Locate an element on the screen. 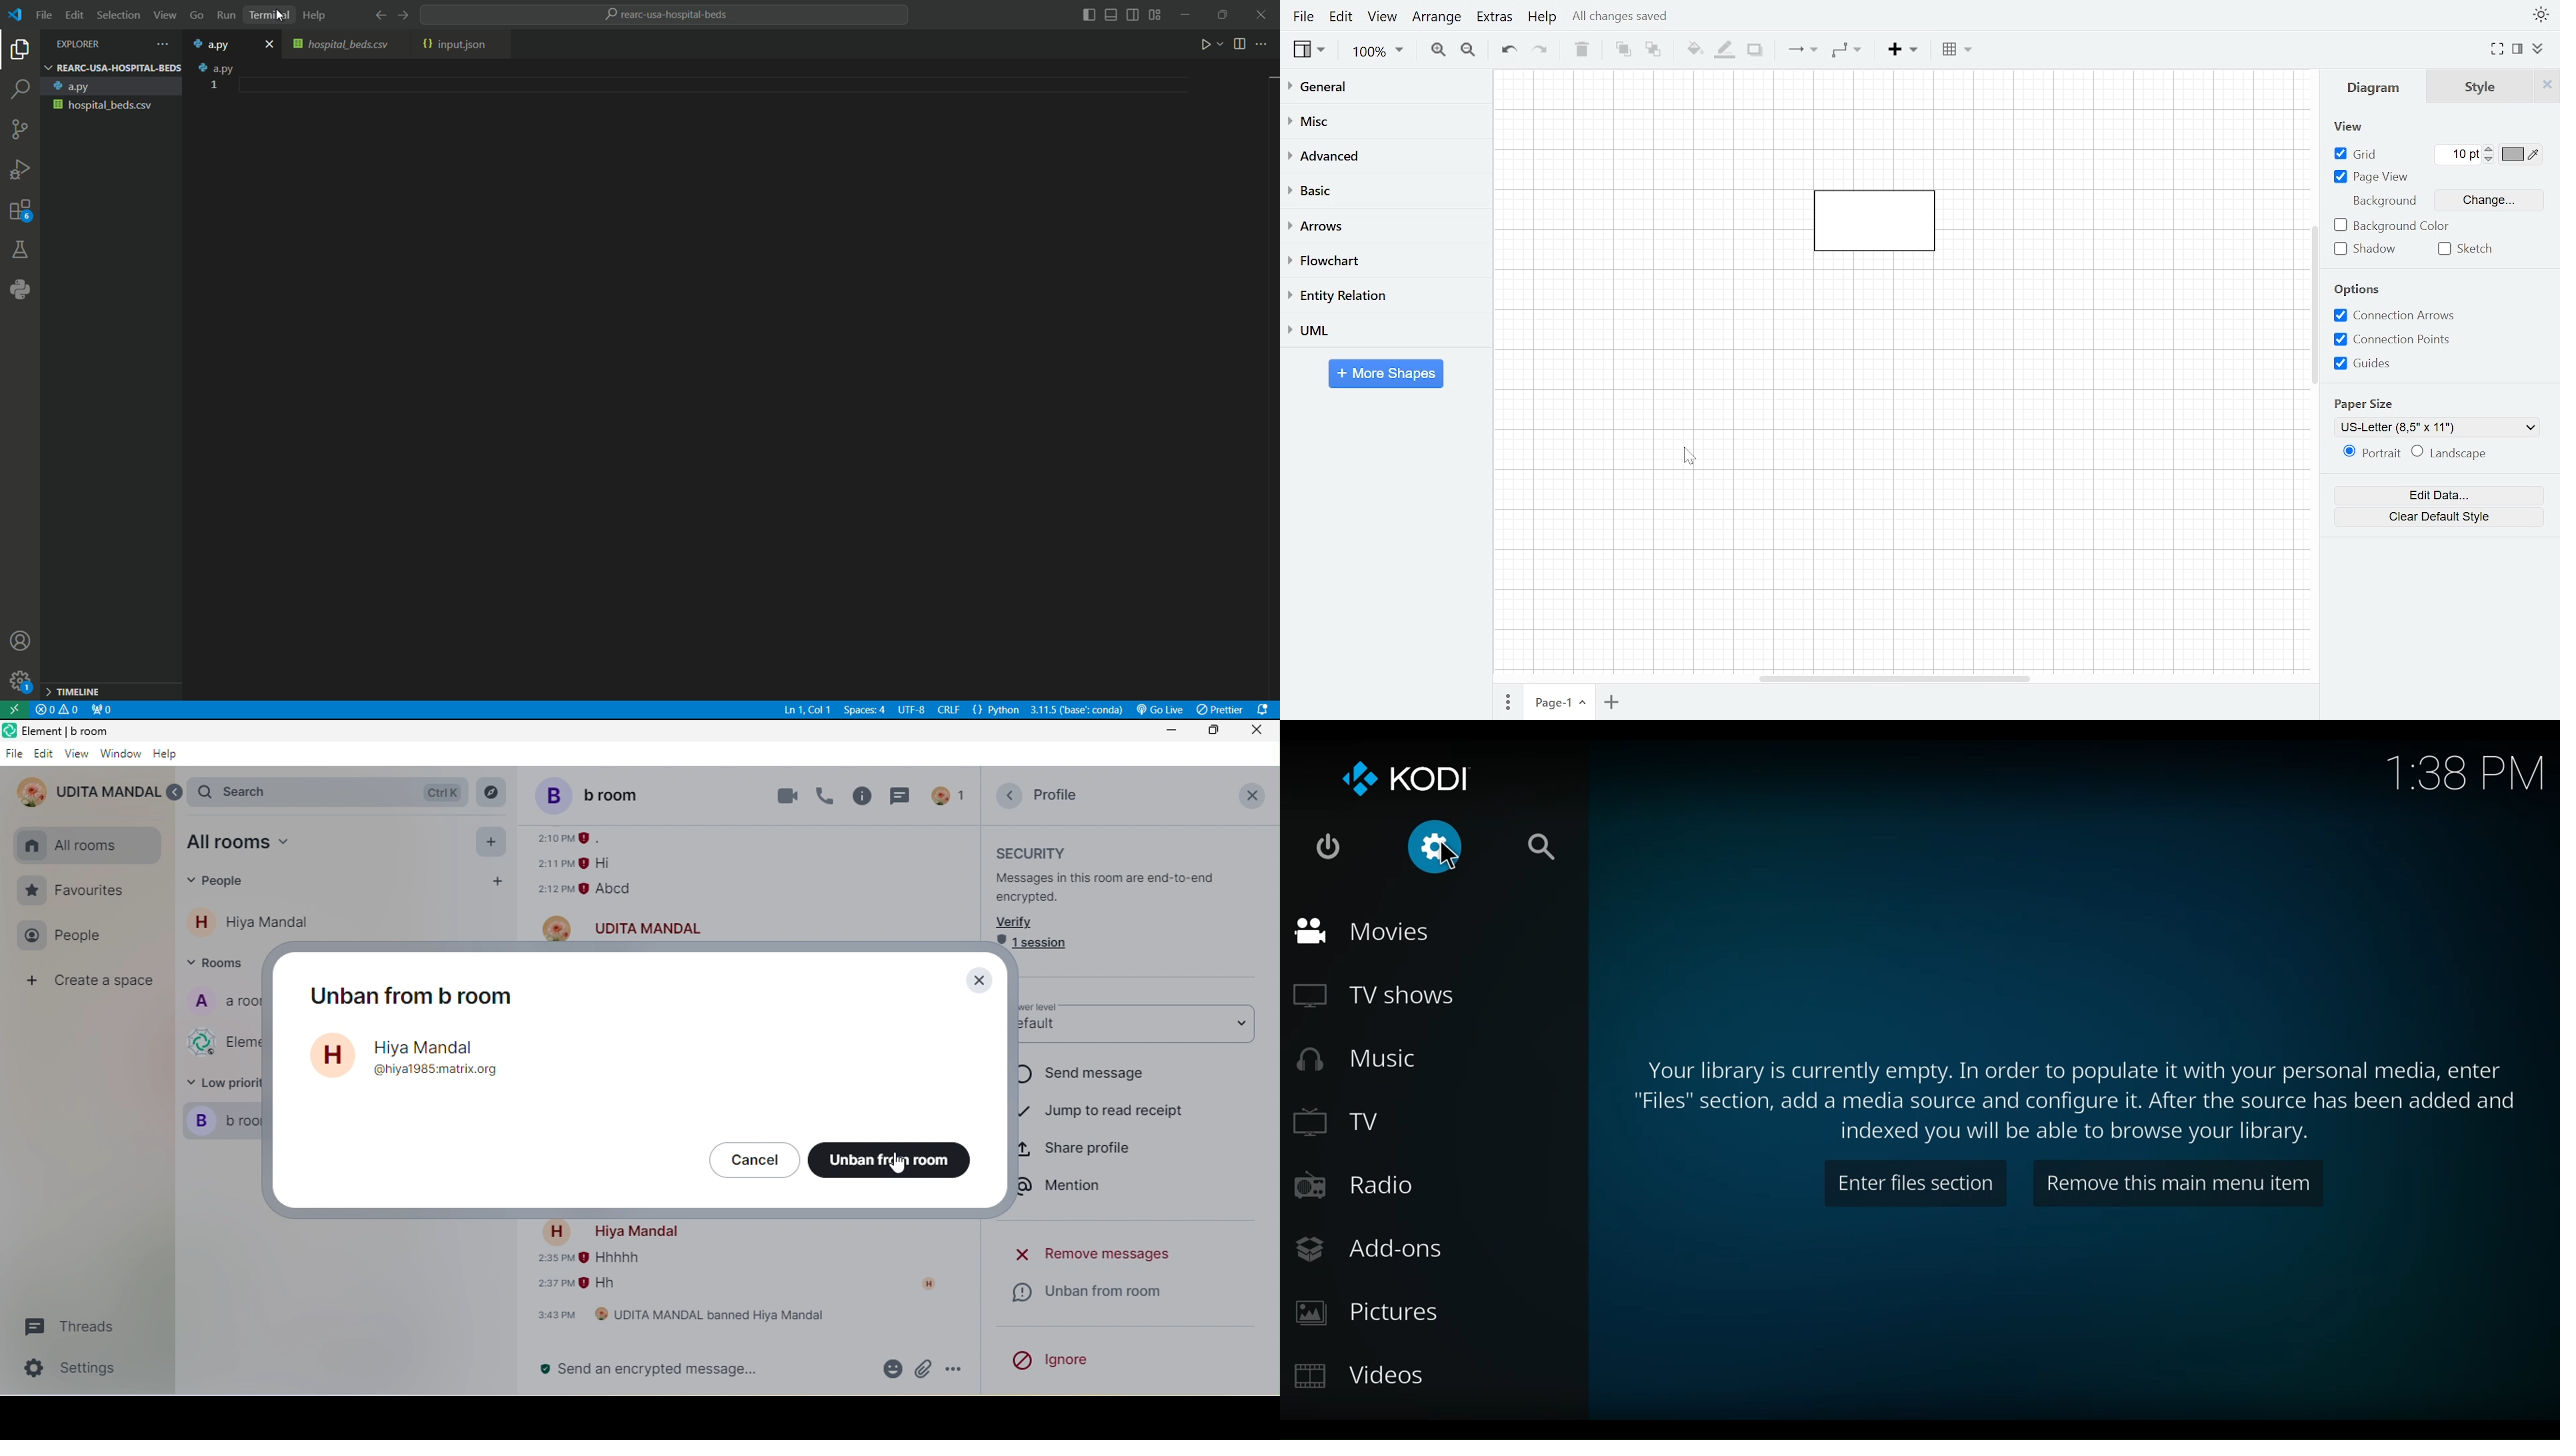 The width and height of the screenshot is (2576, 1456). Extras is located at coordinates (1494, 19).